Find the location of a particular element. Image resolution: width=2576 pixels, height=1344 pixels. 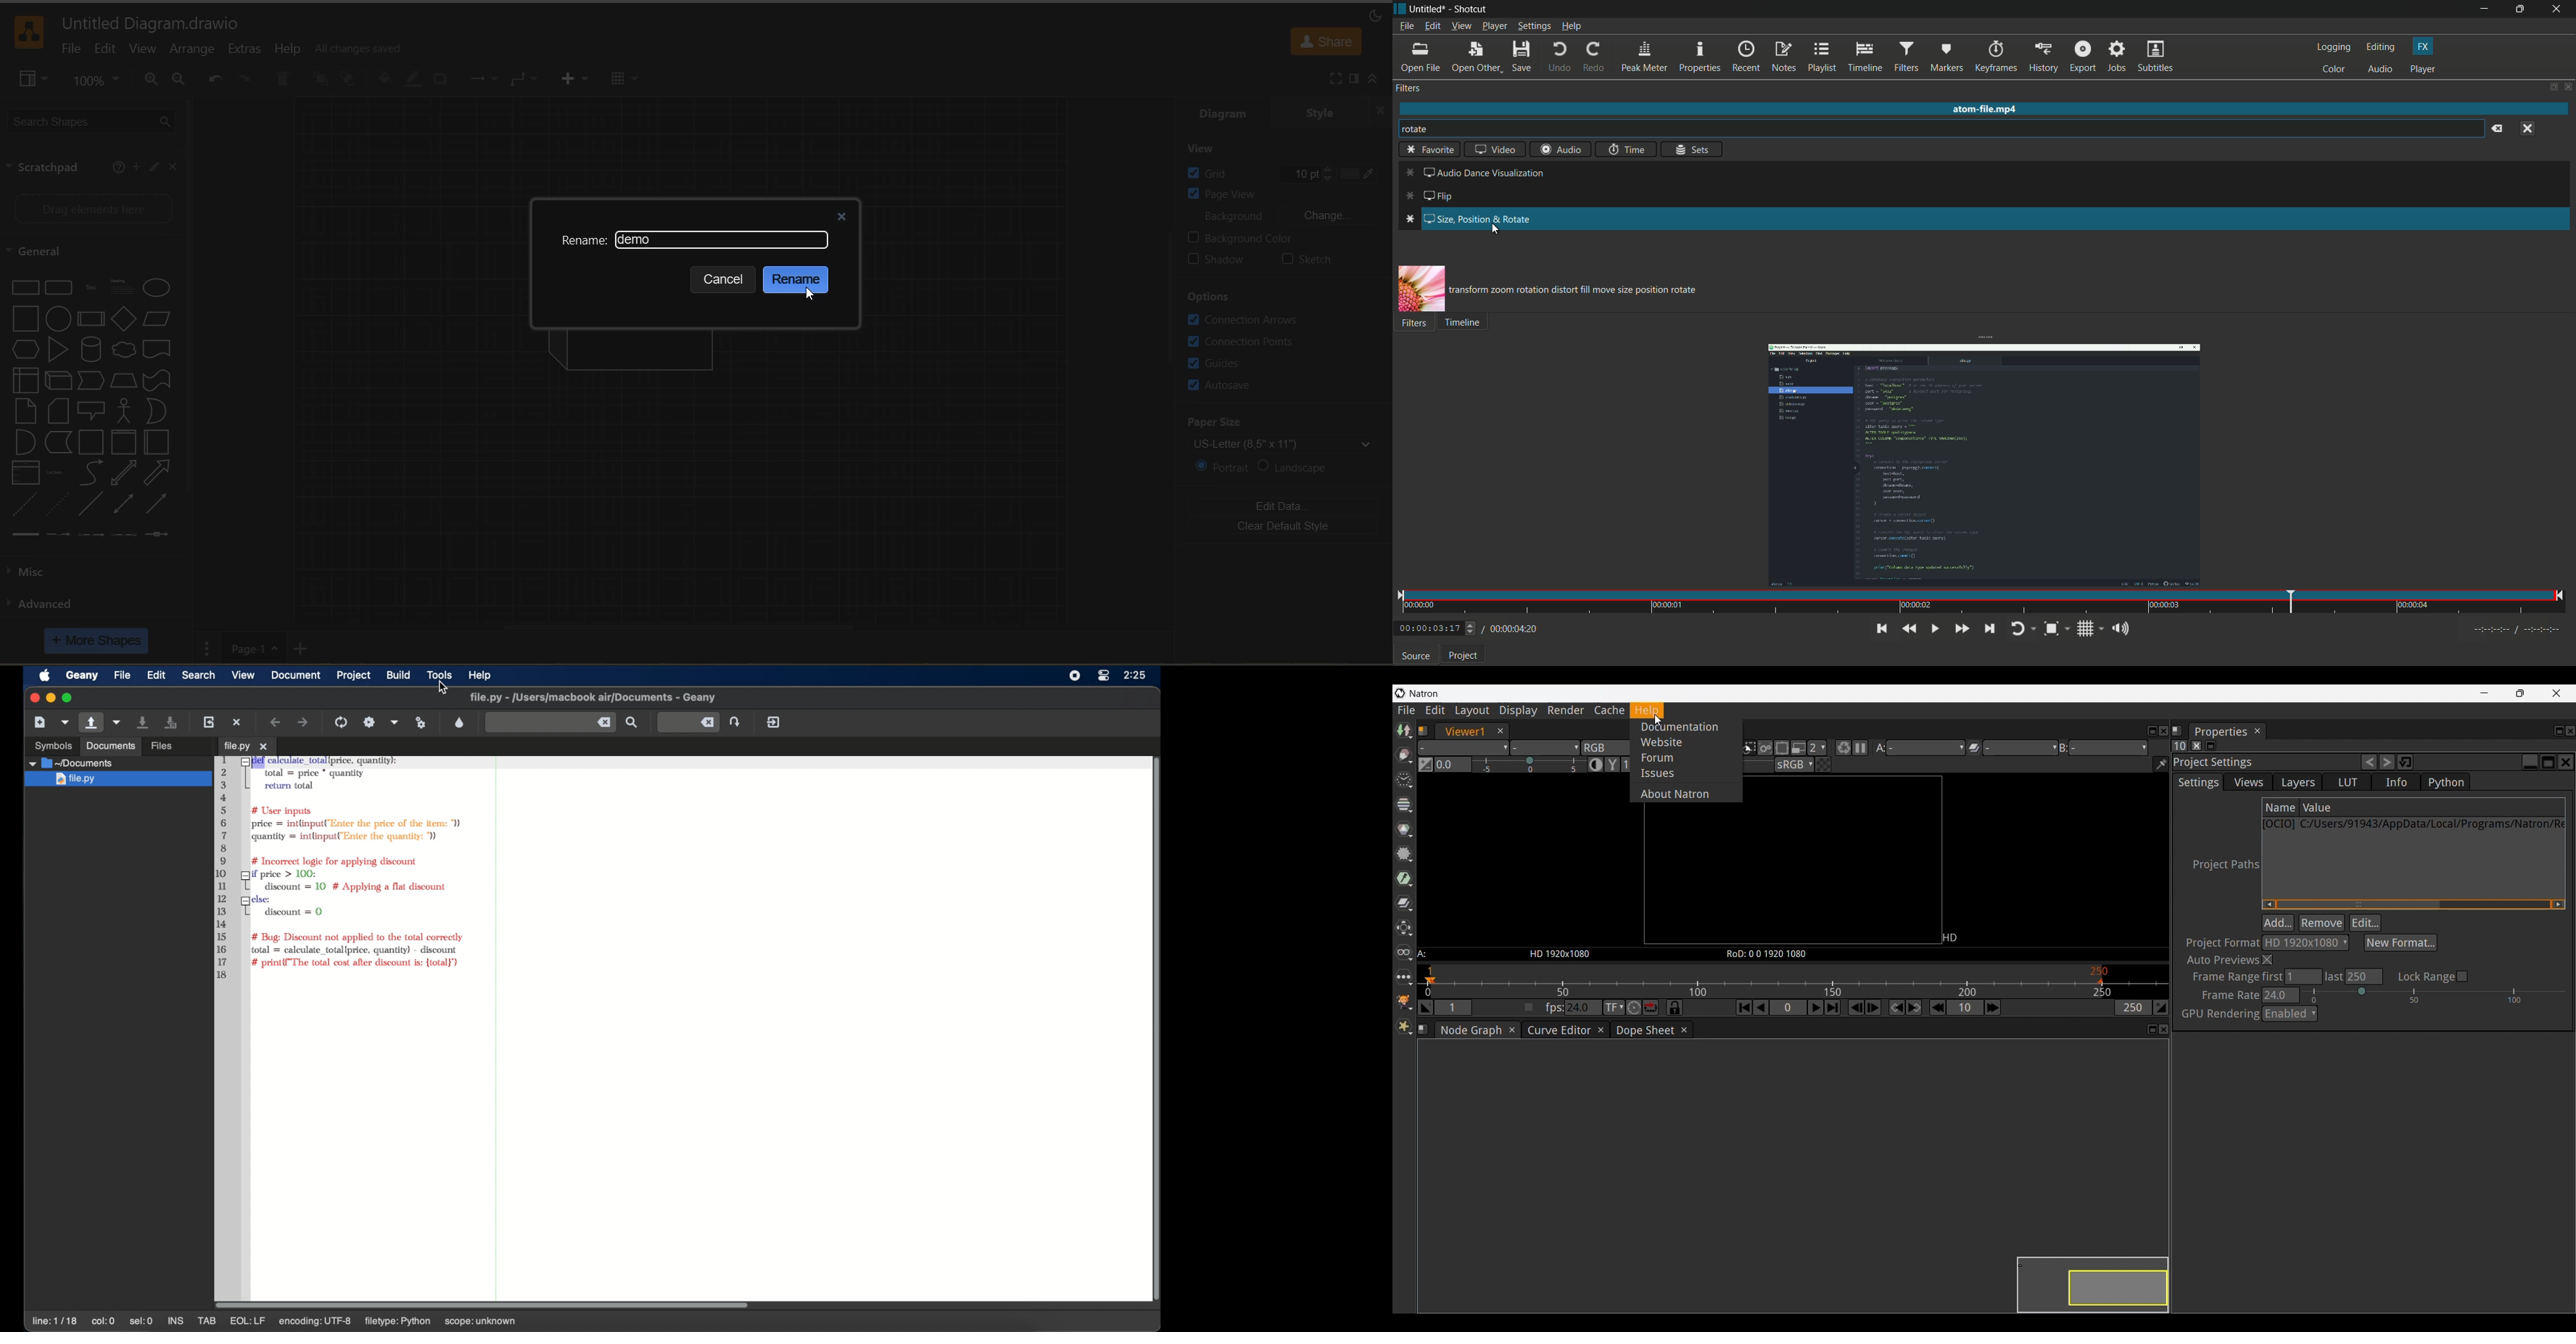

logging is located at coordinates (2335, 47).